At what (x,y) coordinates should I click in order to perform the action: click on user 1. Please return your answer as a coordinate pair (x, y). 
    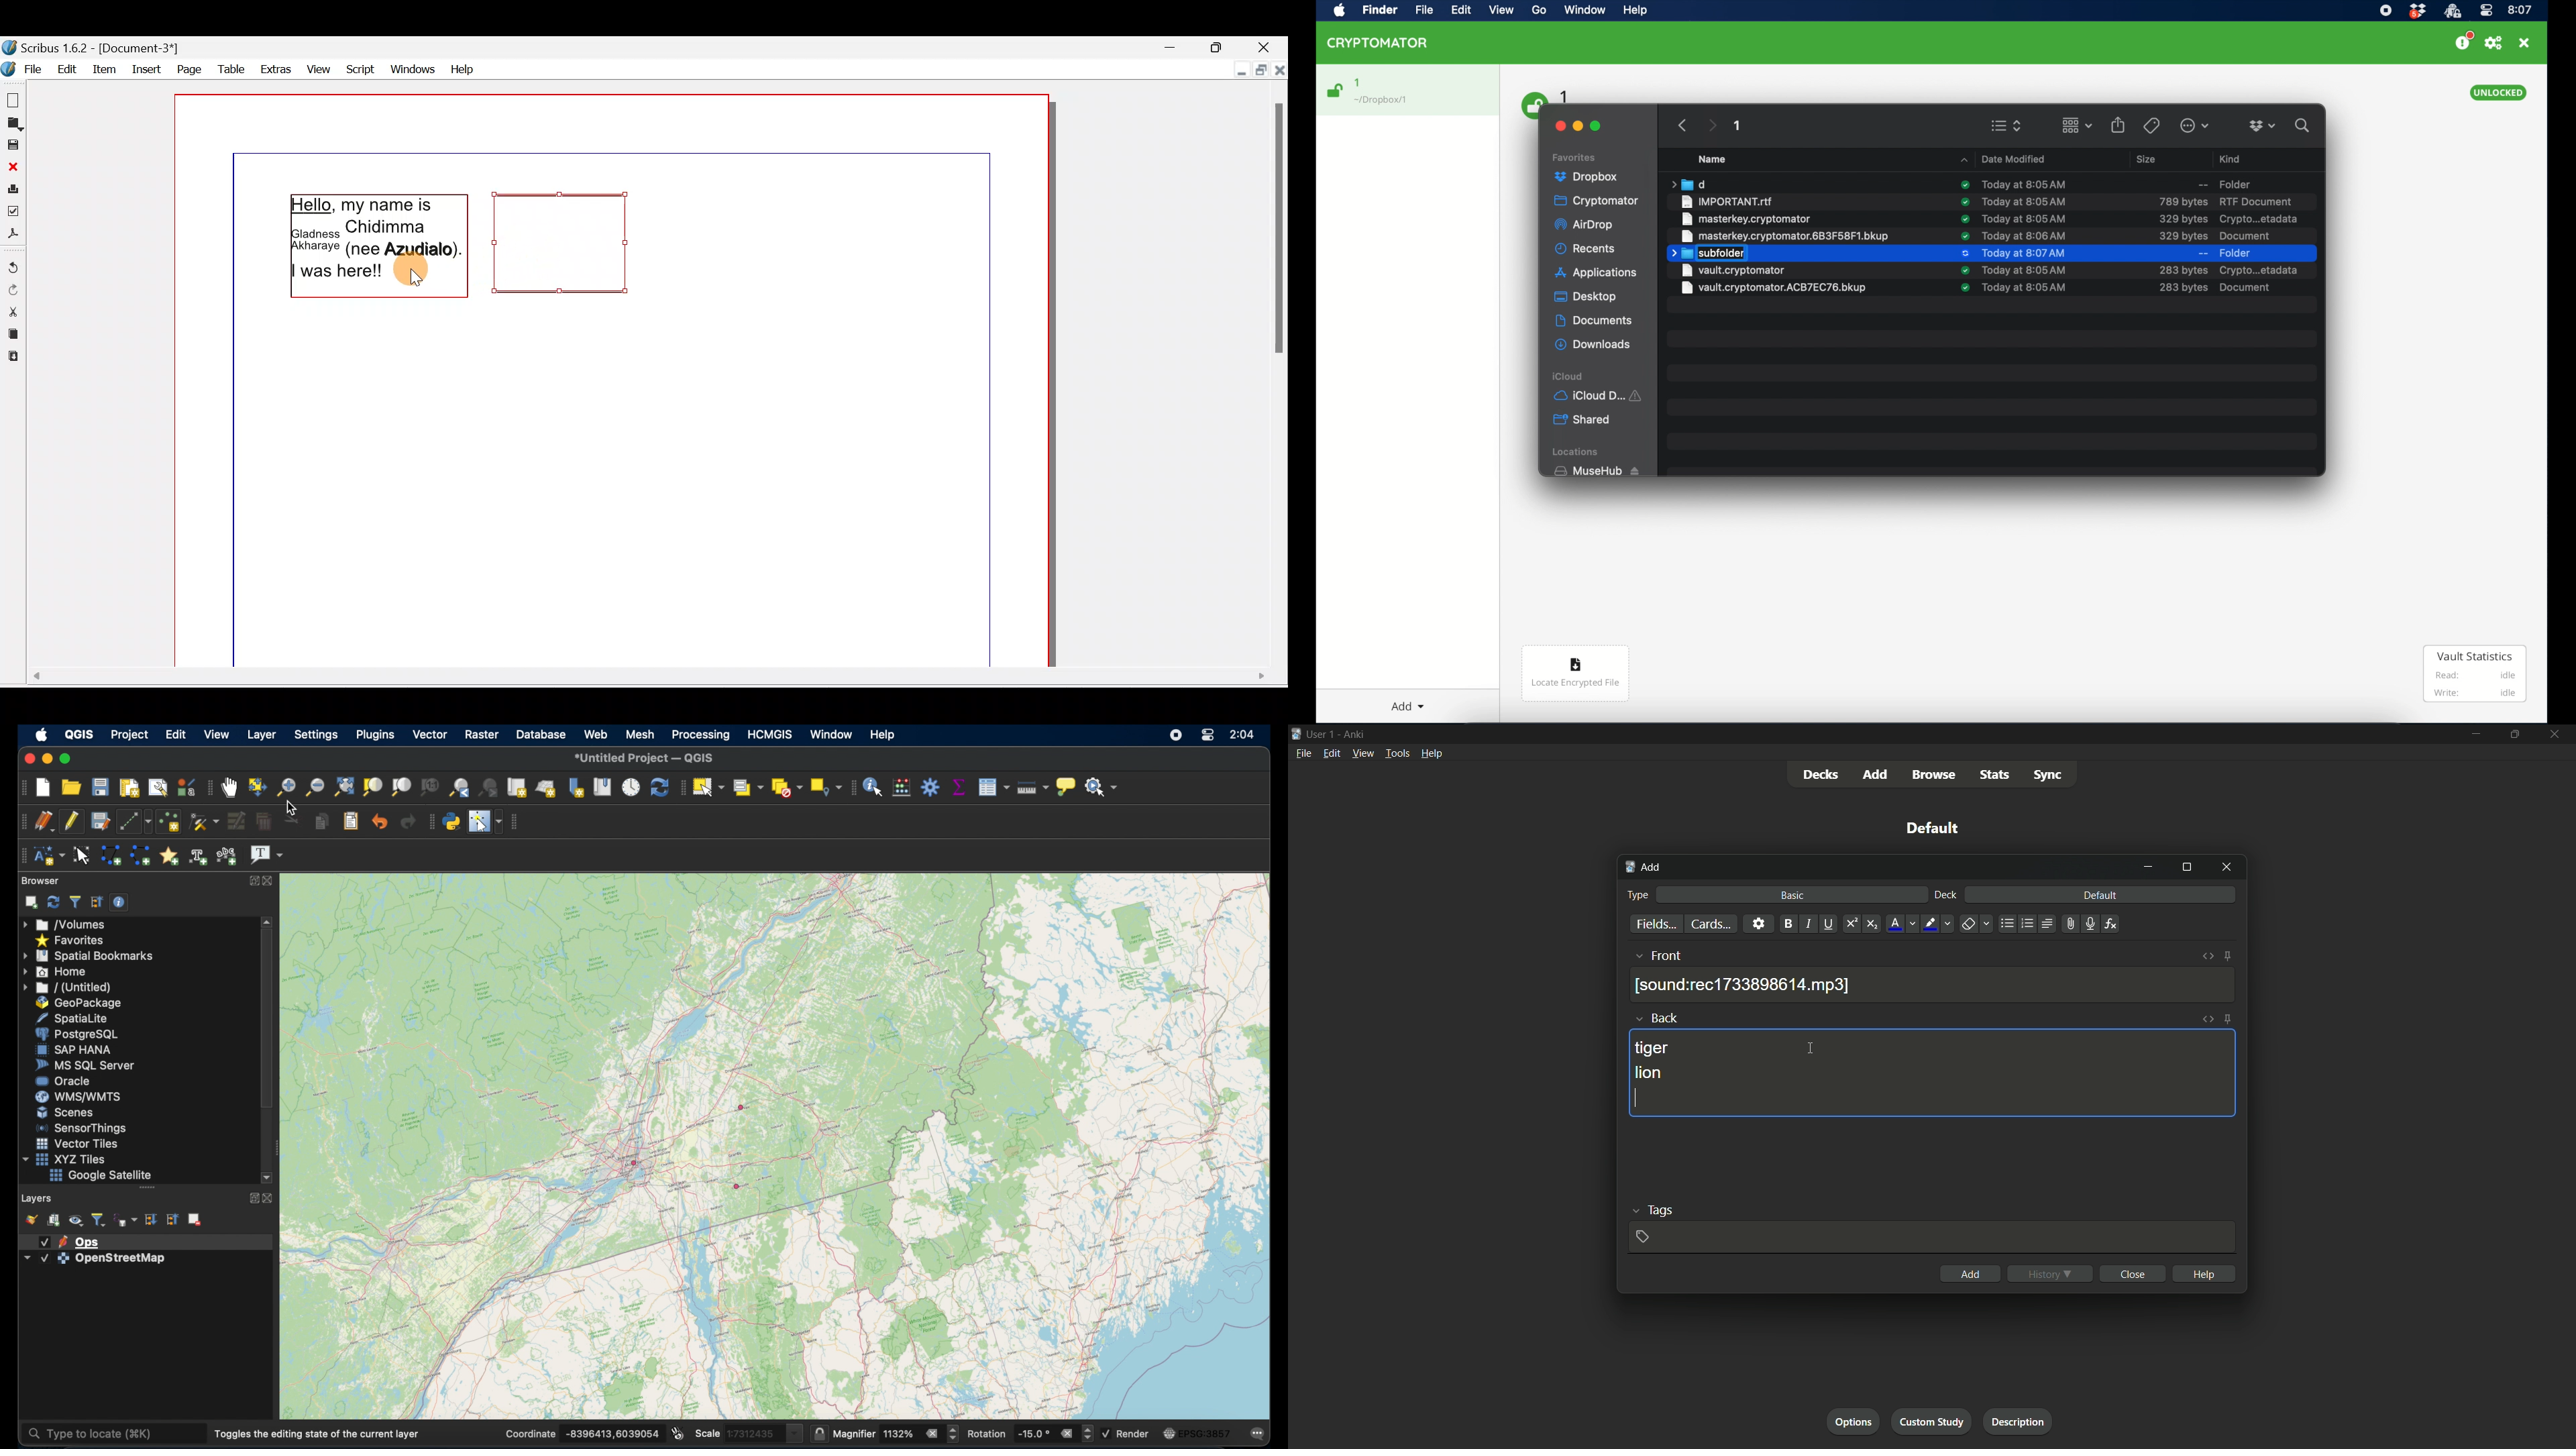
    Looking at the image, I should click on (1322, 733).